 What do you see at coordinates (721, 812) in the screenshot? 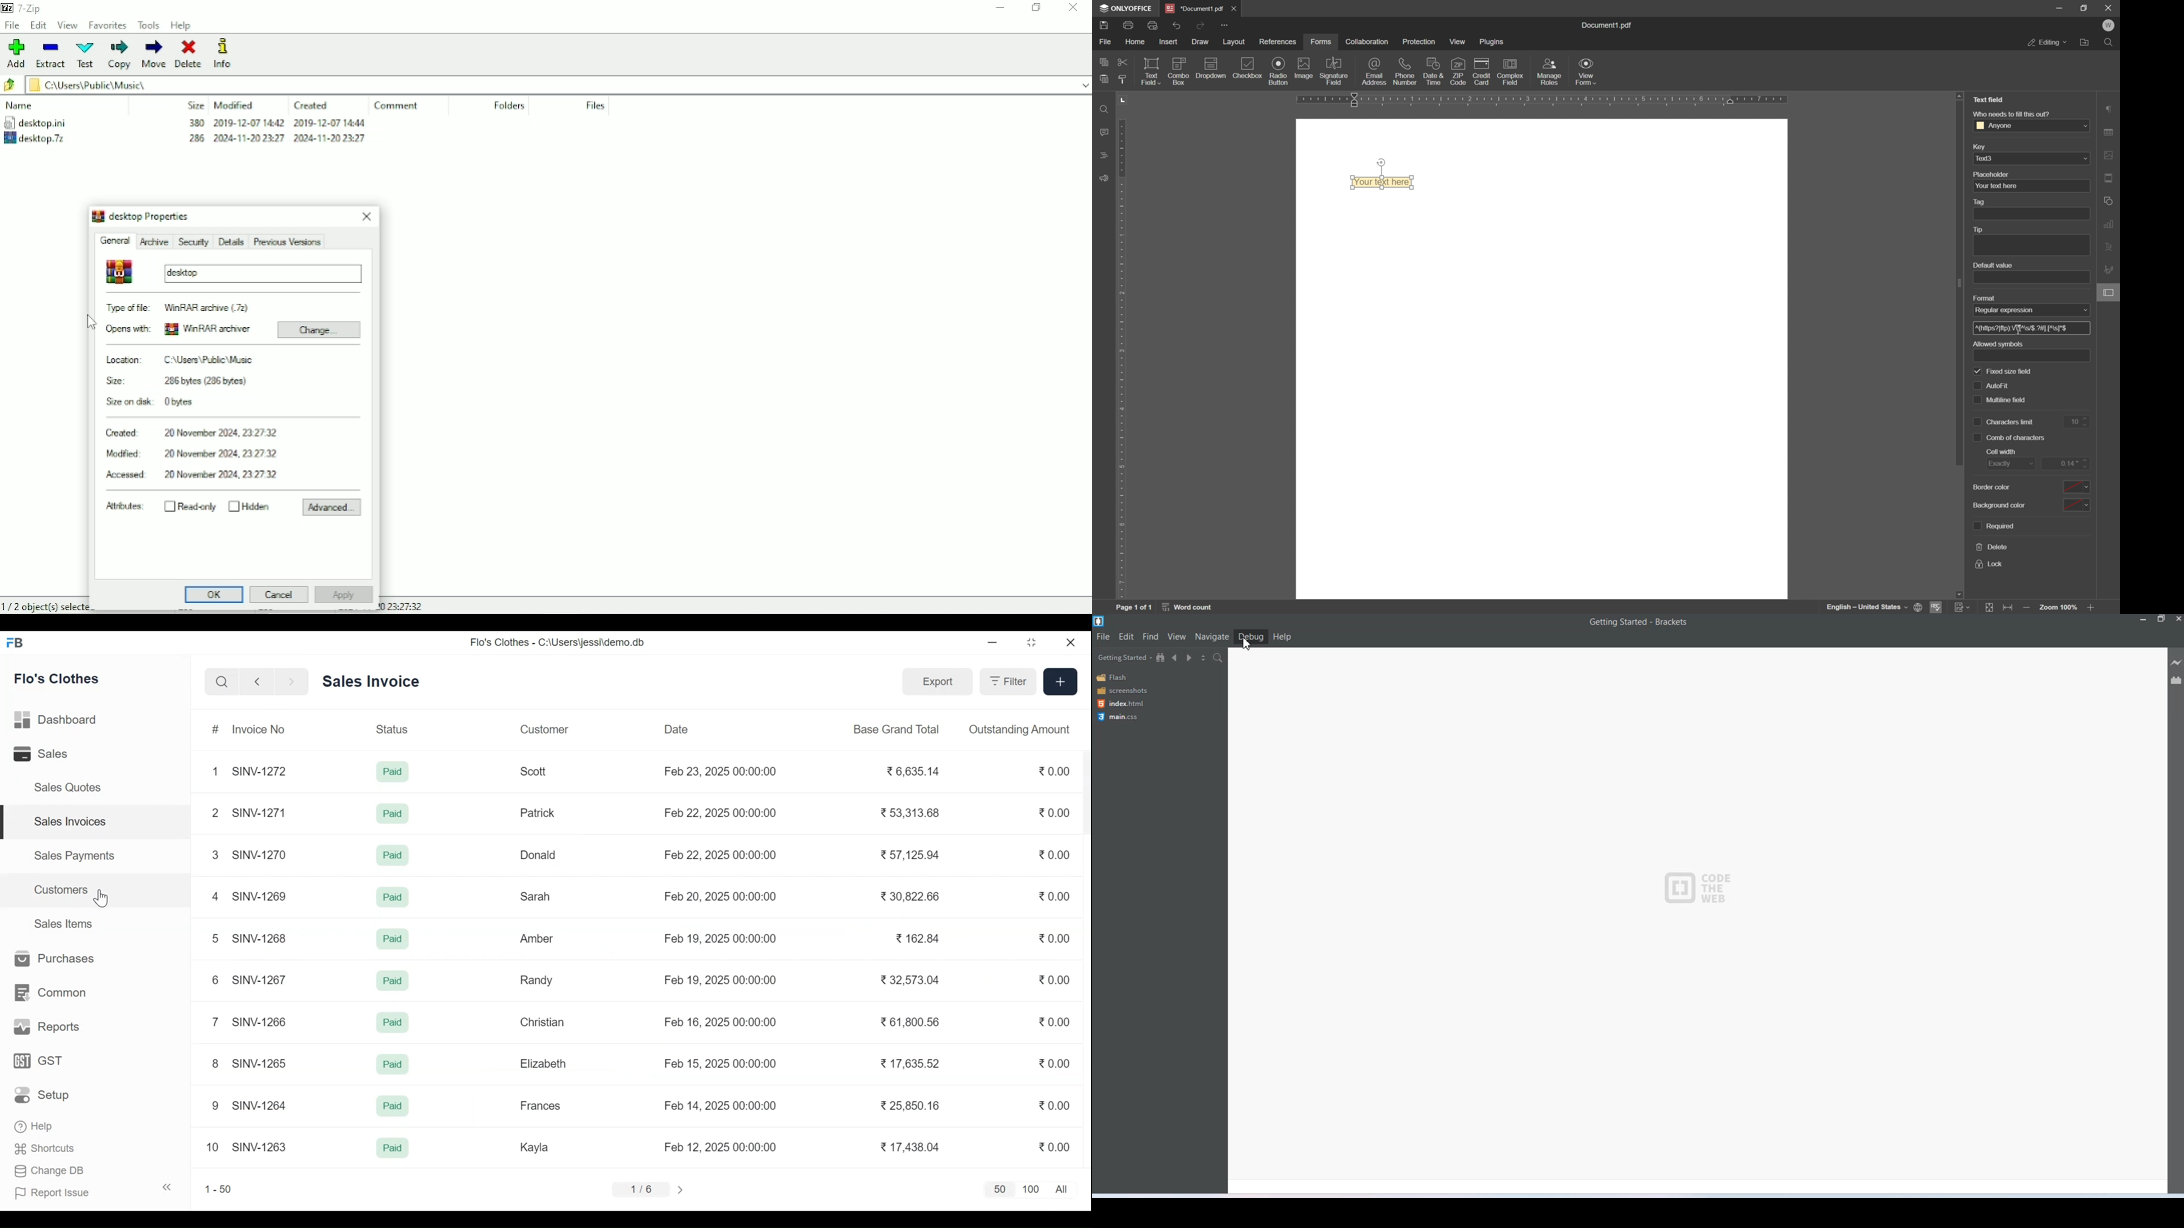
I see `Feb 22, 2025 00:00:00` at bounding box center [721, 812].